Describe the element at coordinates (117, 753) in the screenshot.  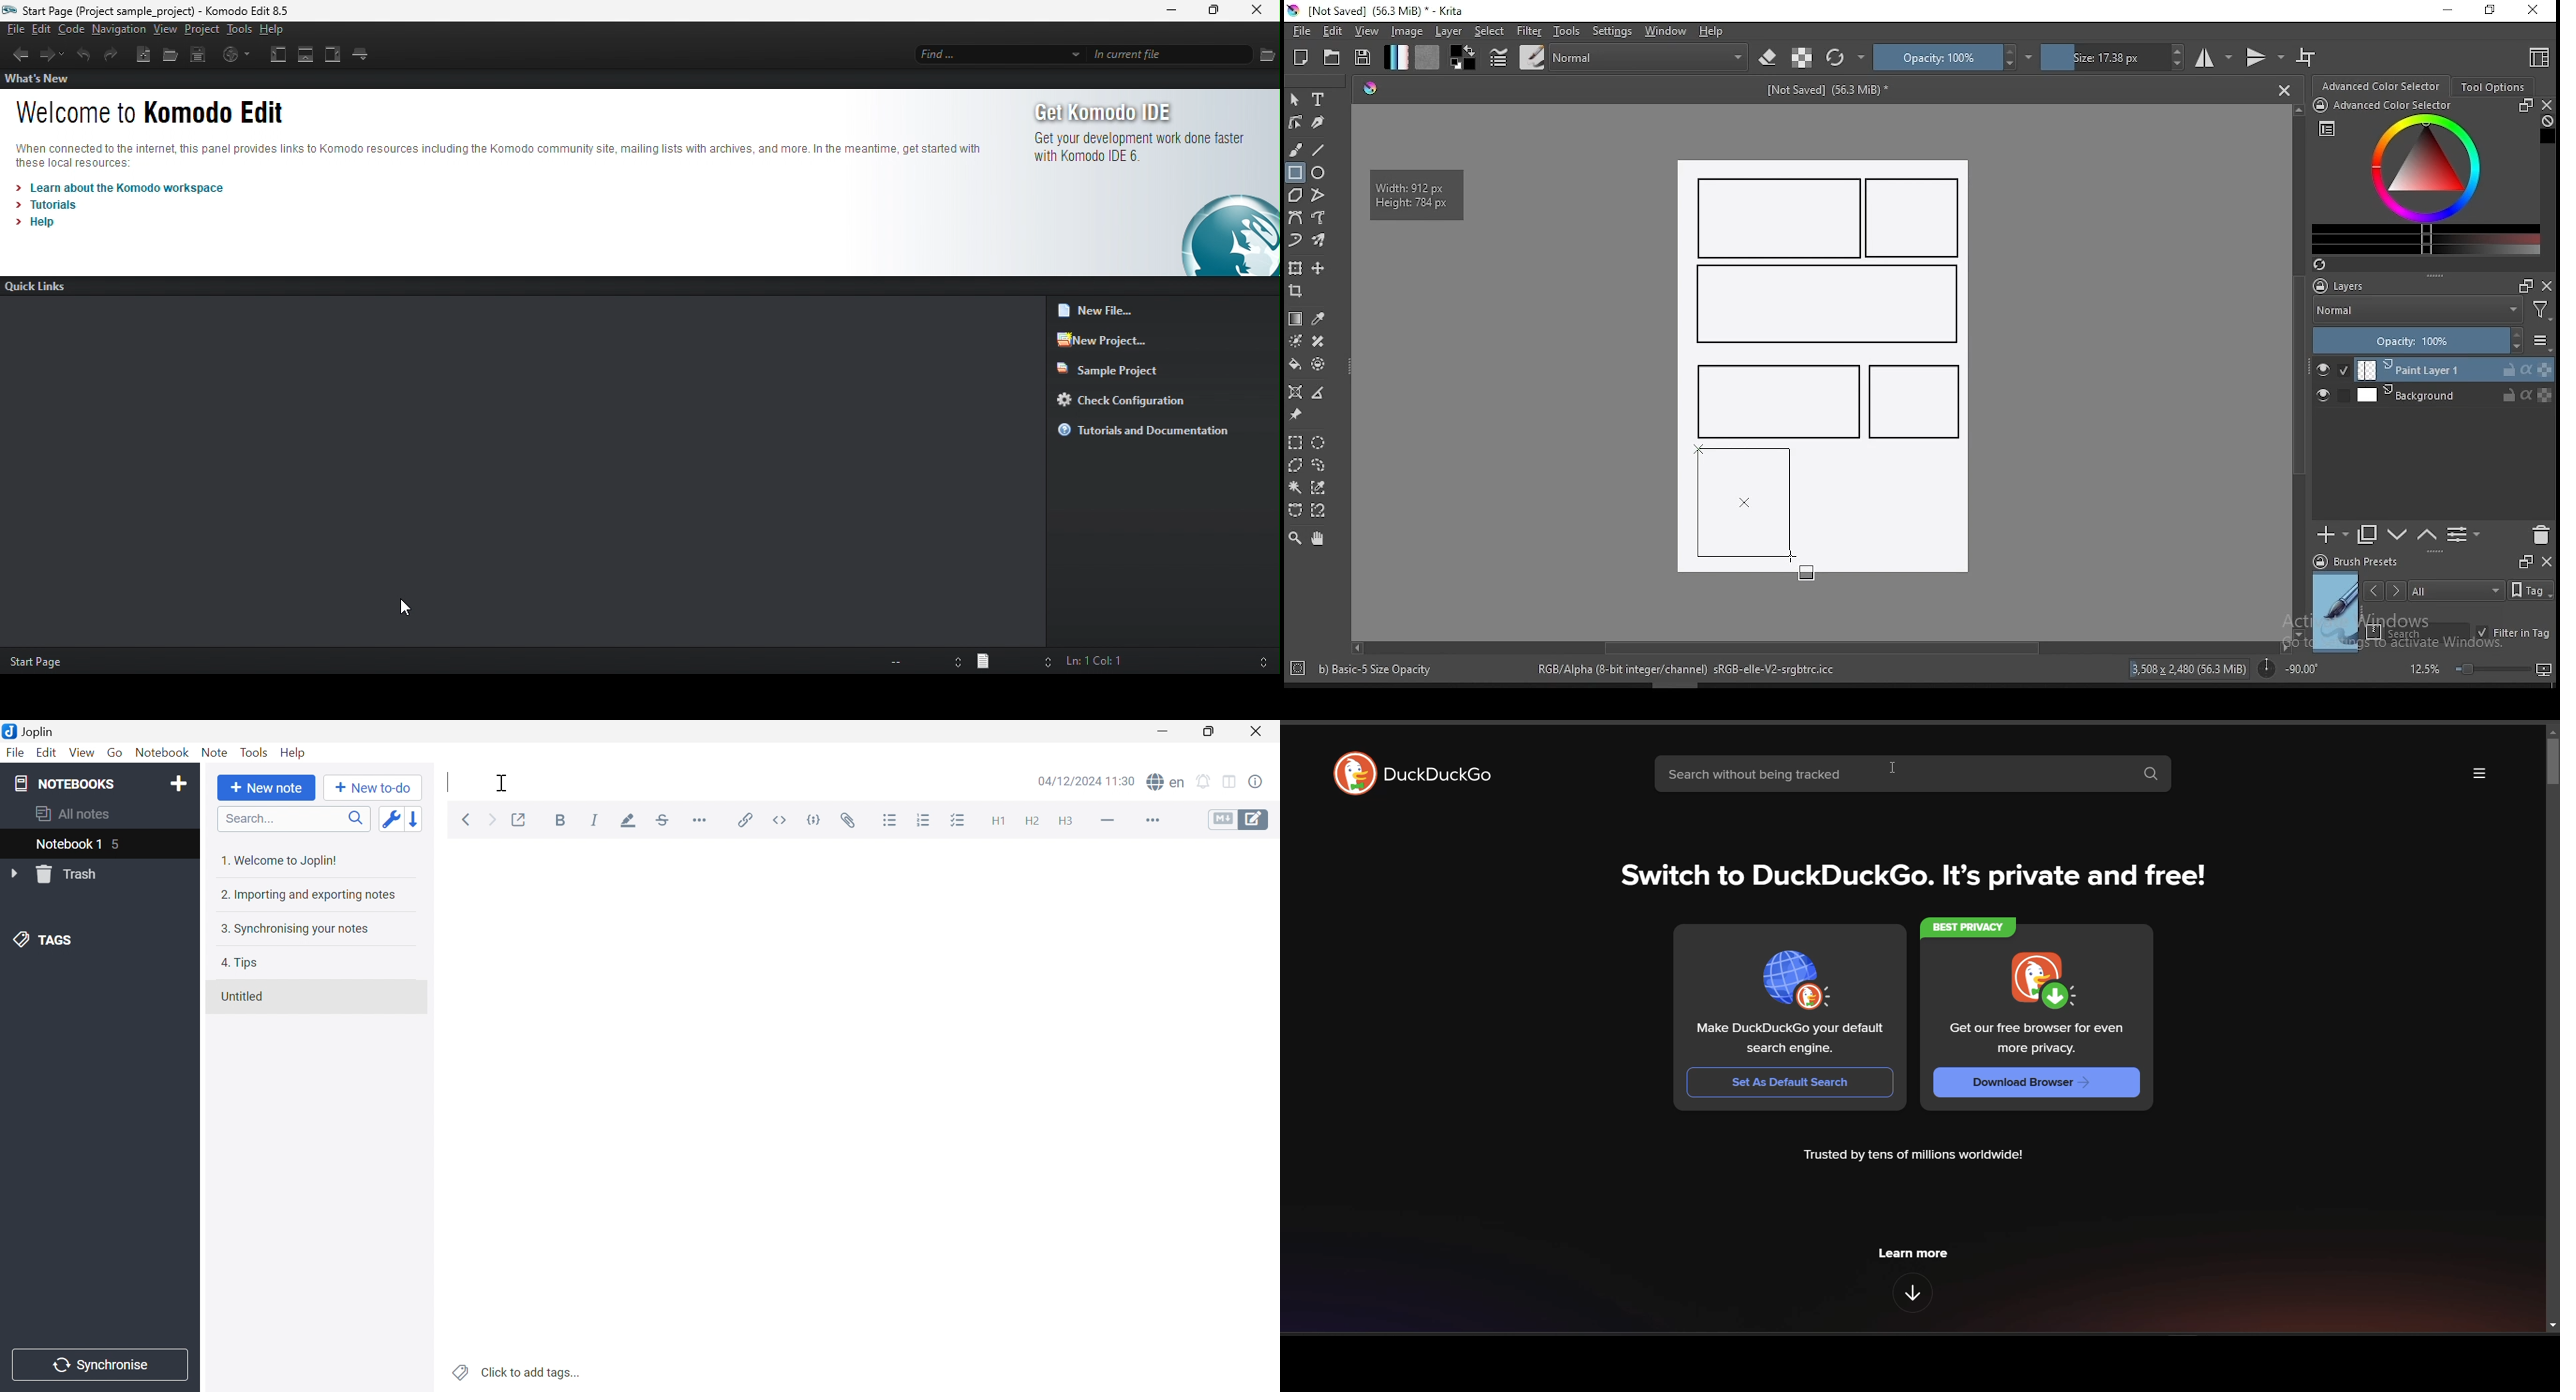
I see `Go` at that location.